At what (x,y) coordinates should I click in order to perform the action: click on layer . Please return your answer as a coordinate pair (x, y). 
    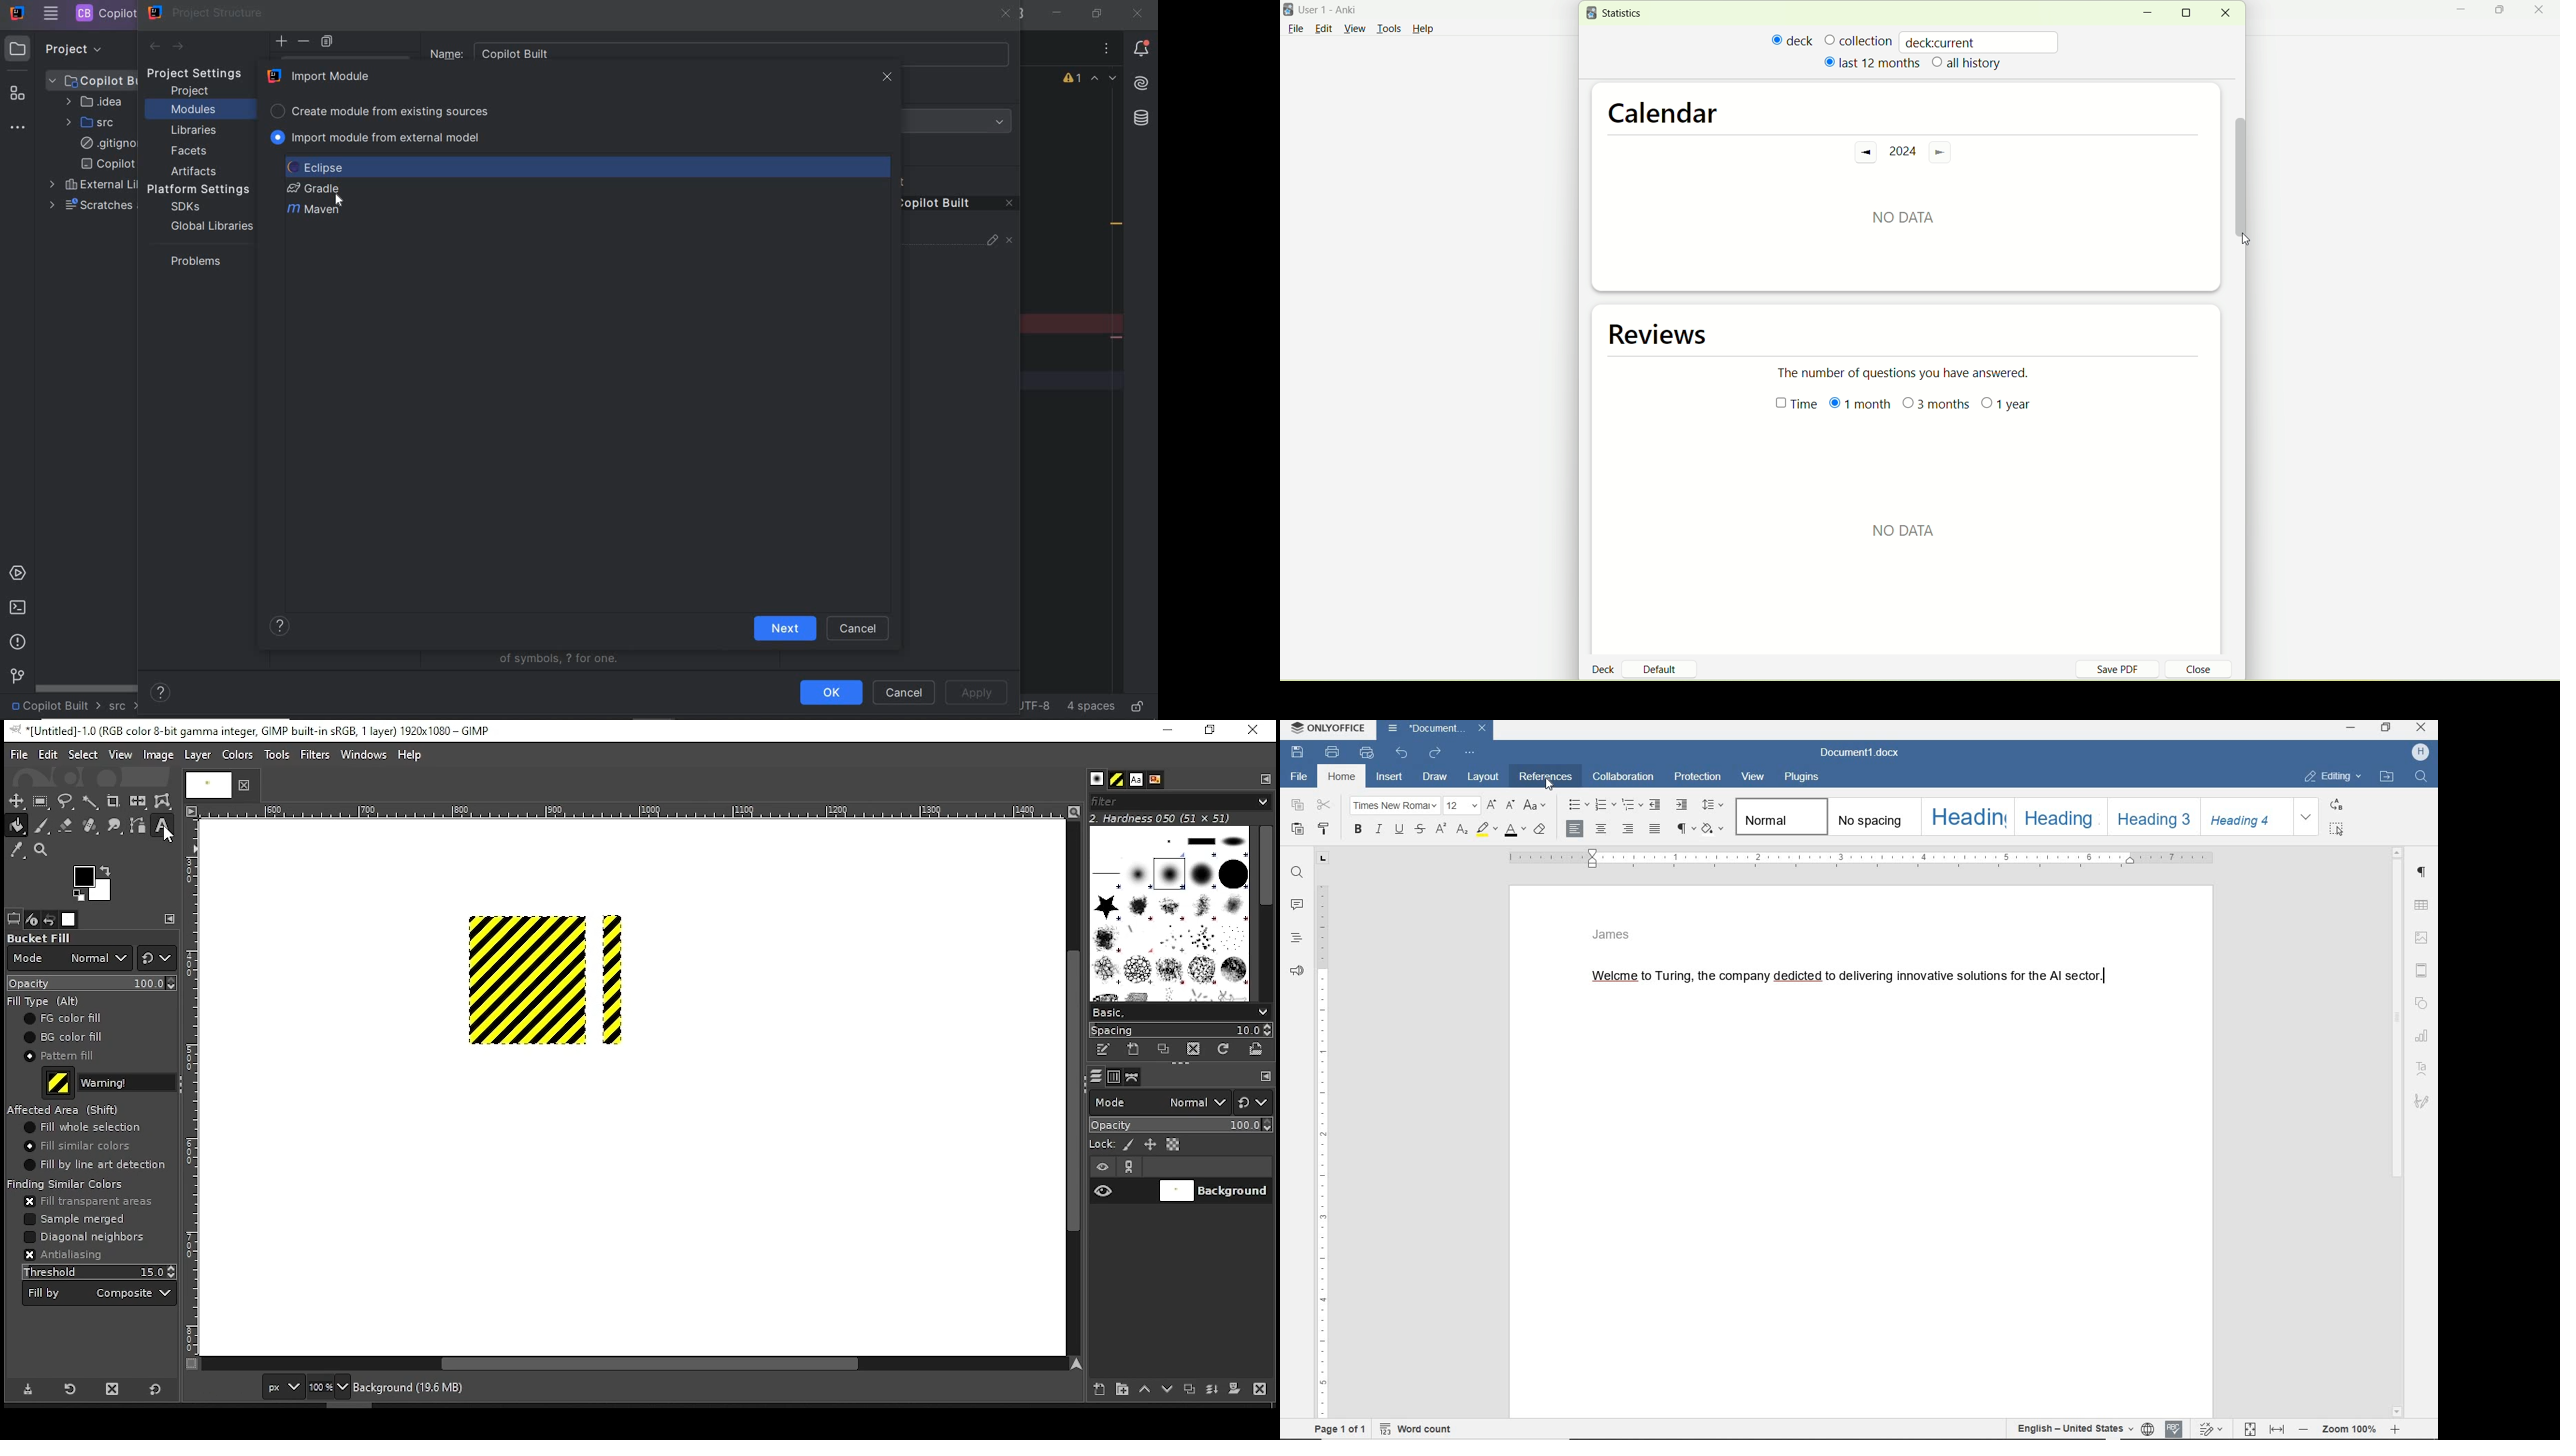
    Looking at the image, I should click on (1213, 1191).